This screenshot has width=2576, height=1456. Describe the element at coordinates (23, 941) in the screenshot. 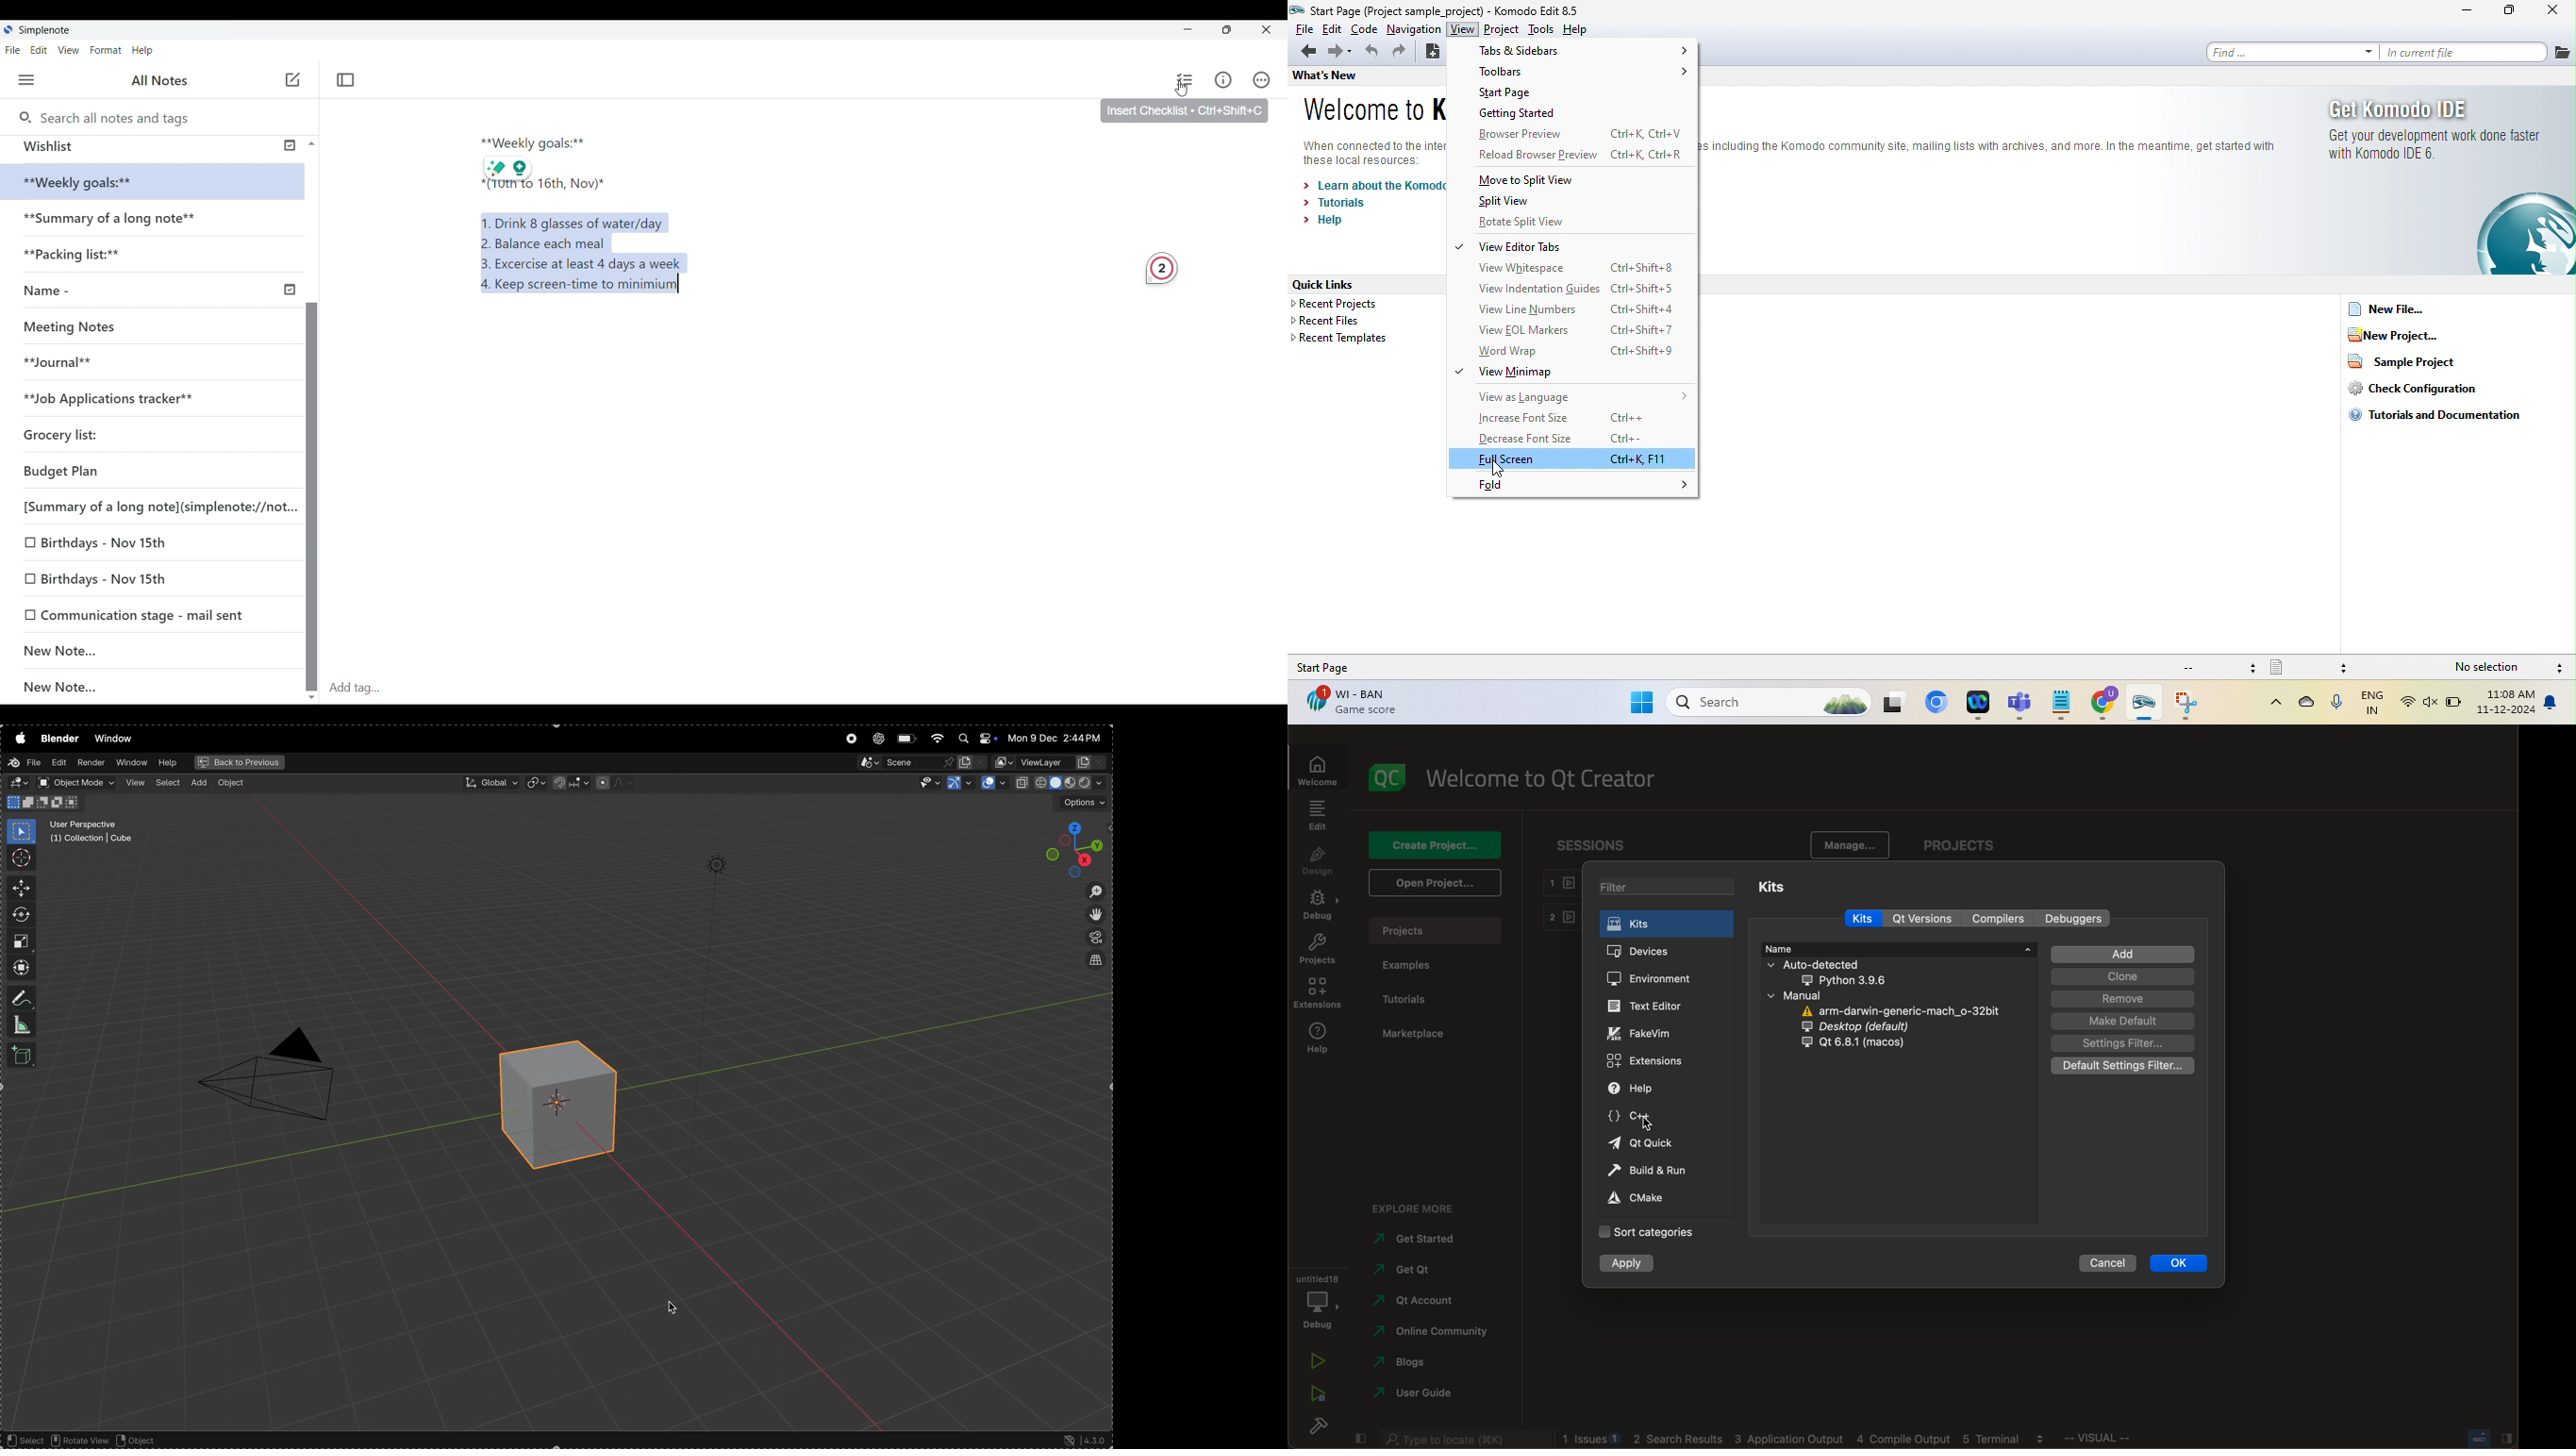

I see `scale` at that location.